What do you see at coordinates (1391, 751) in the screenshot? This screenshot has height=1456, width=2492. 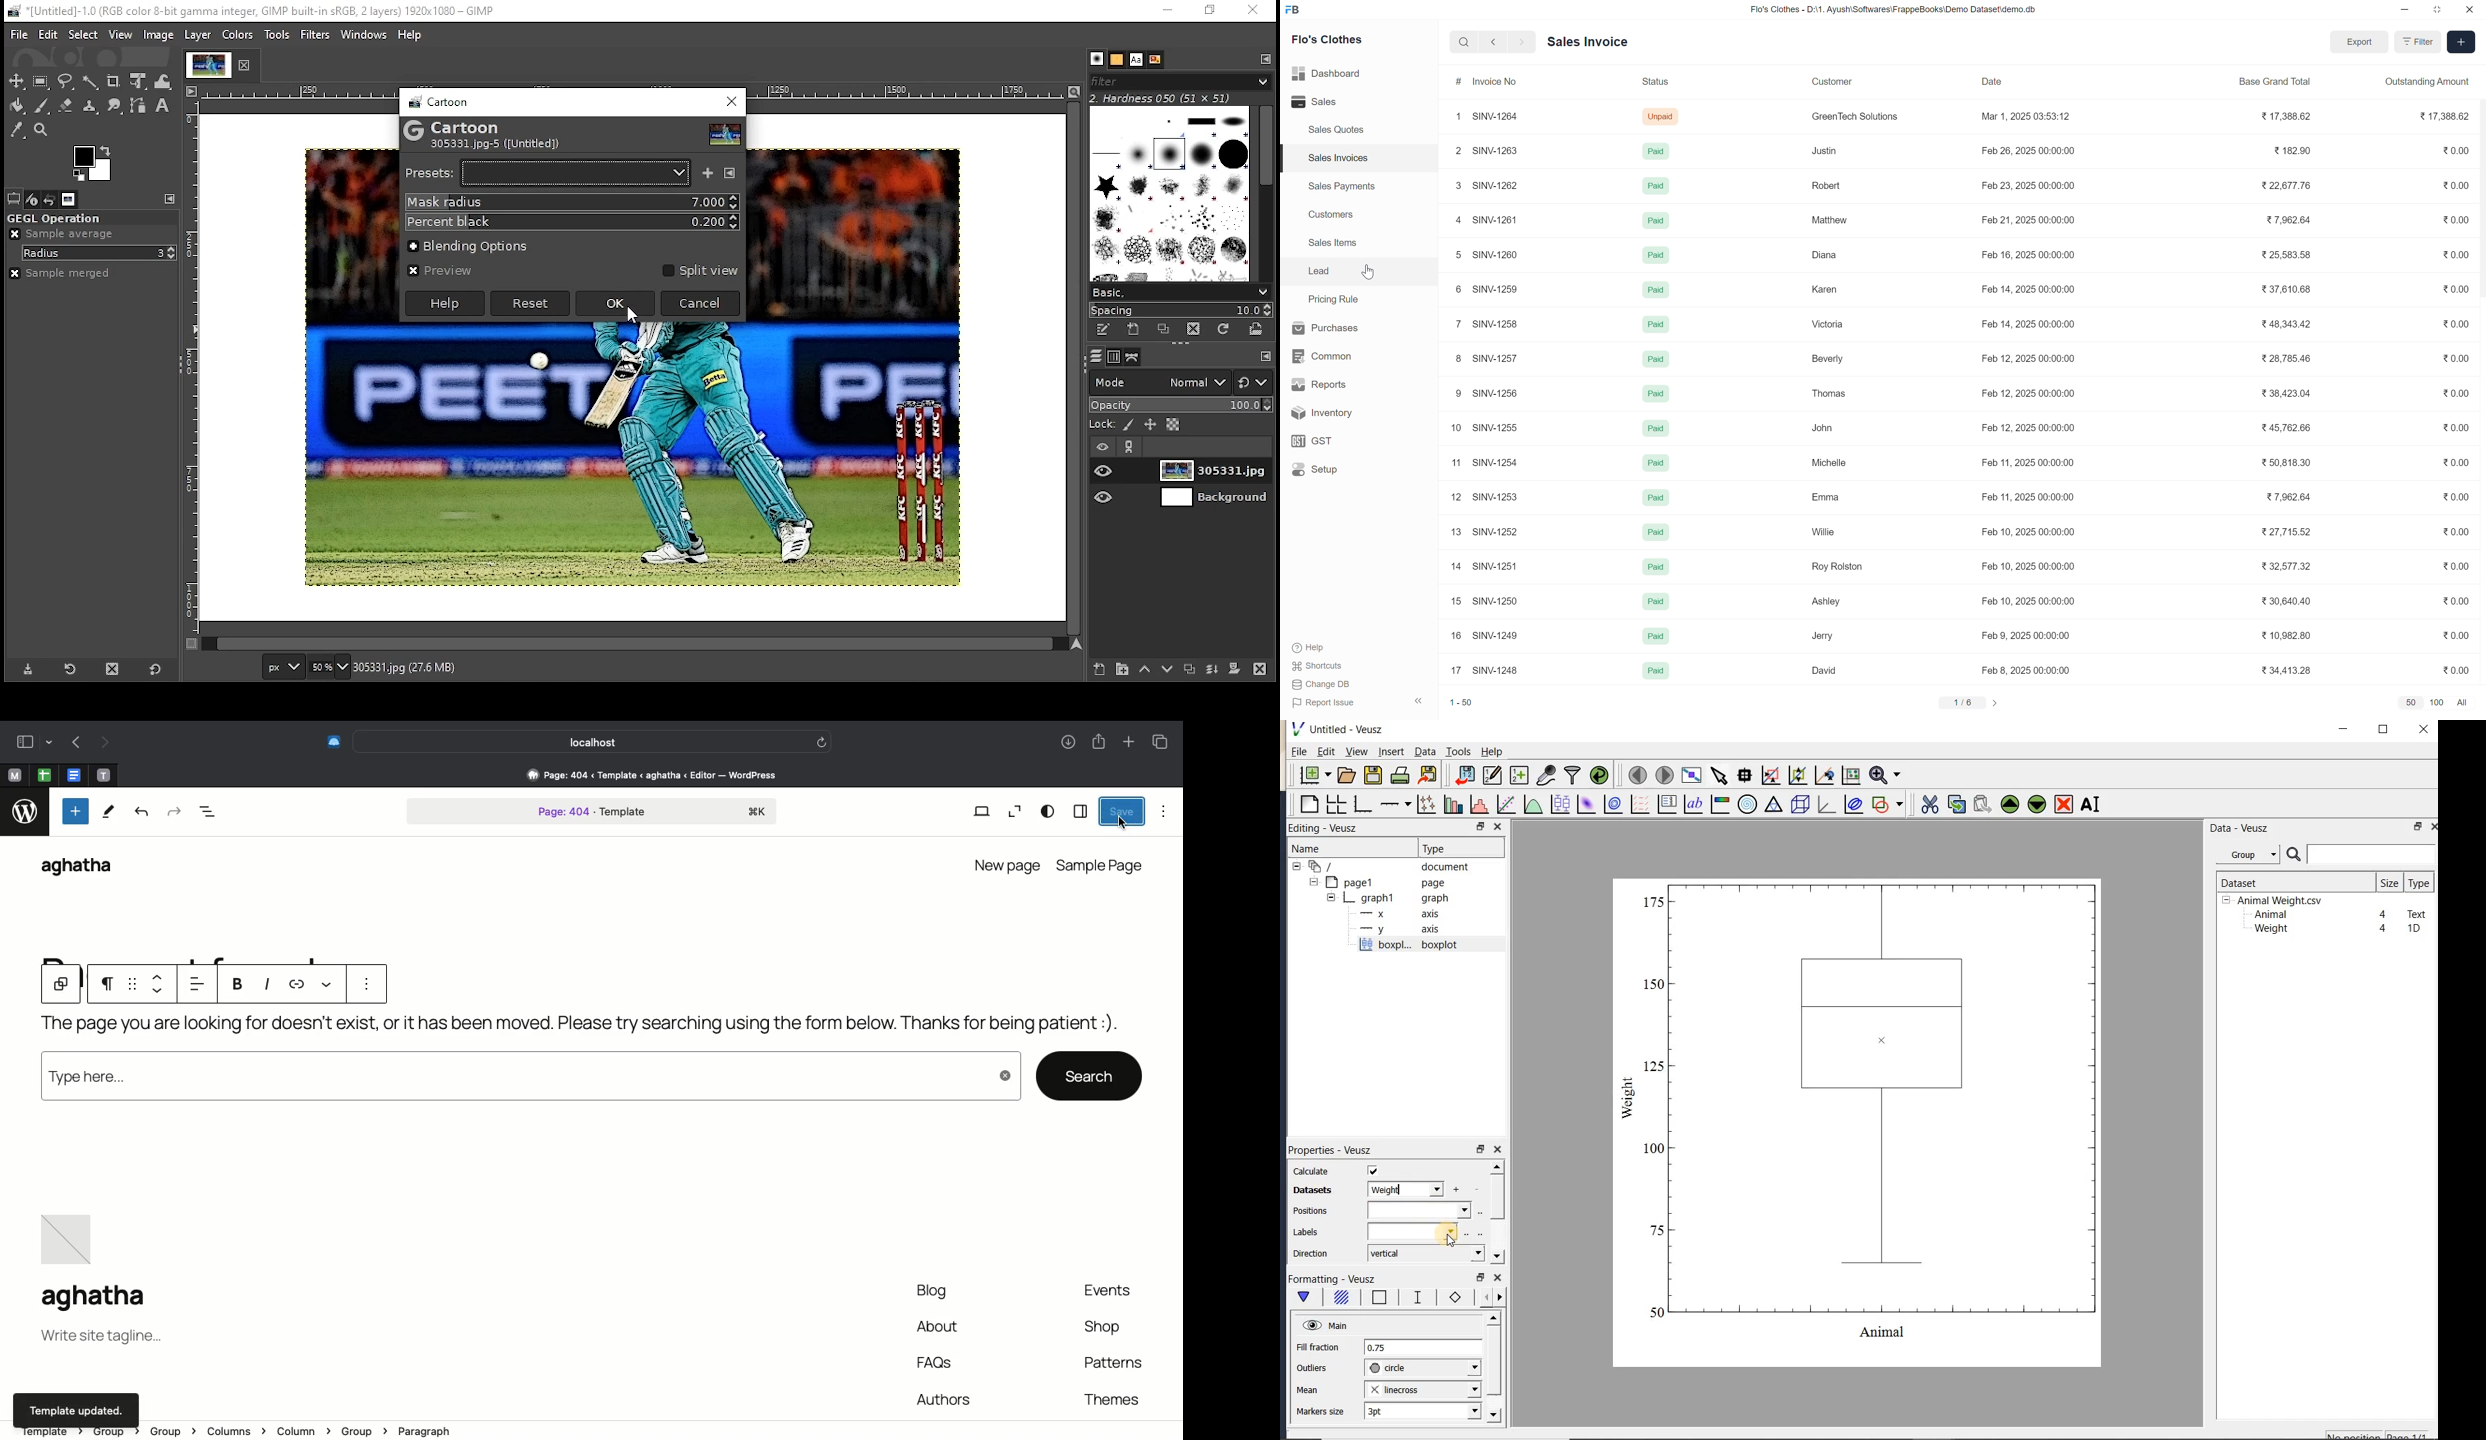 I see `insert` at bounding box center [1391, 751].